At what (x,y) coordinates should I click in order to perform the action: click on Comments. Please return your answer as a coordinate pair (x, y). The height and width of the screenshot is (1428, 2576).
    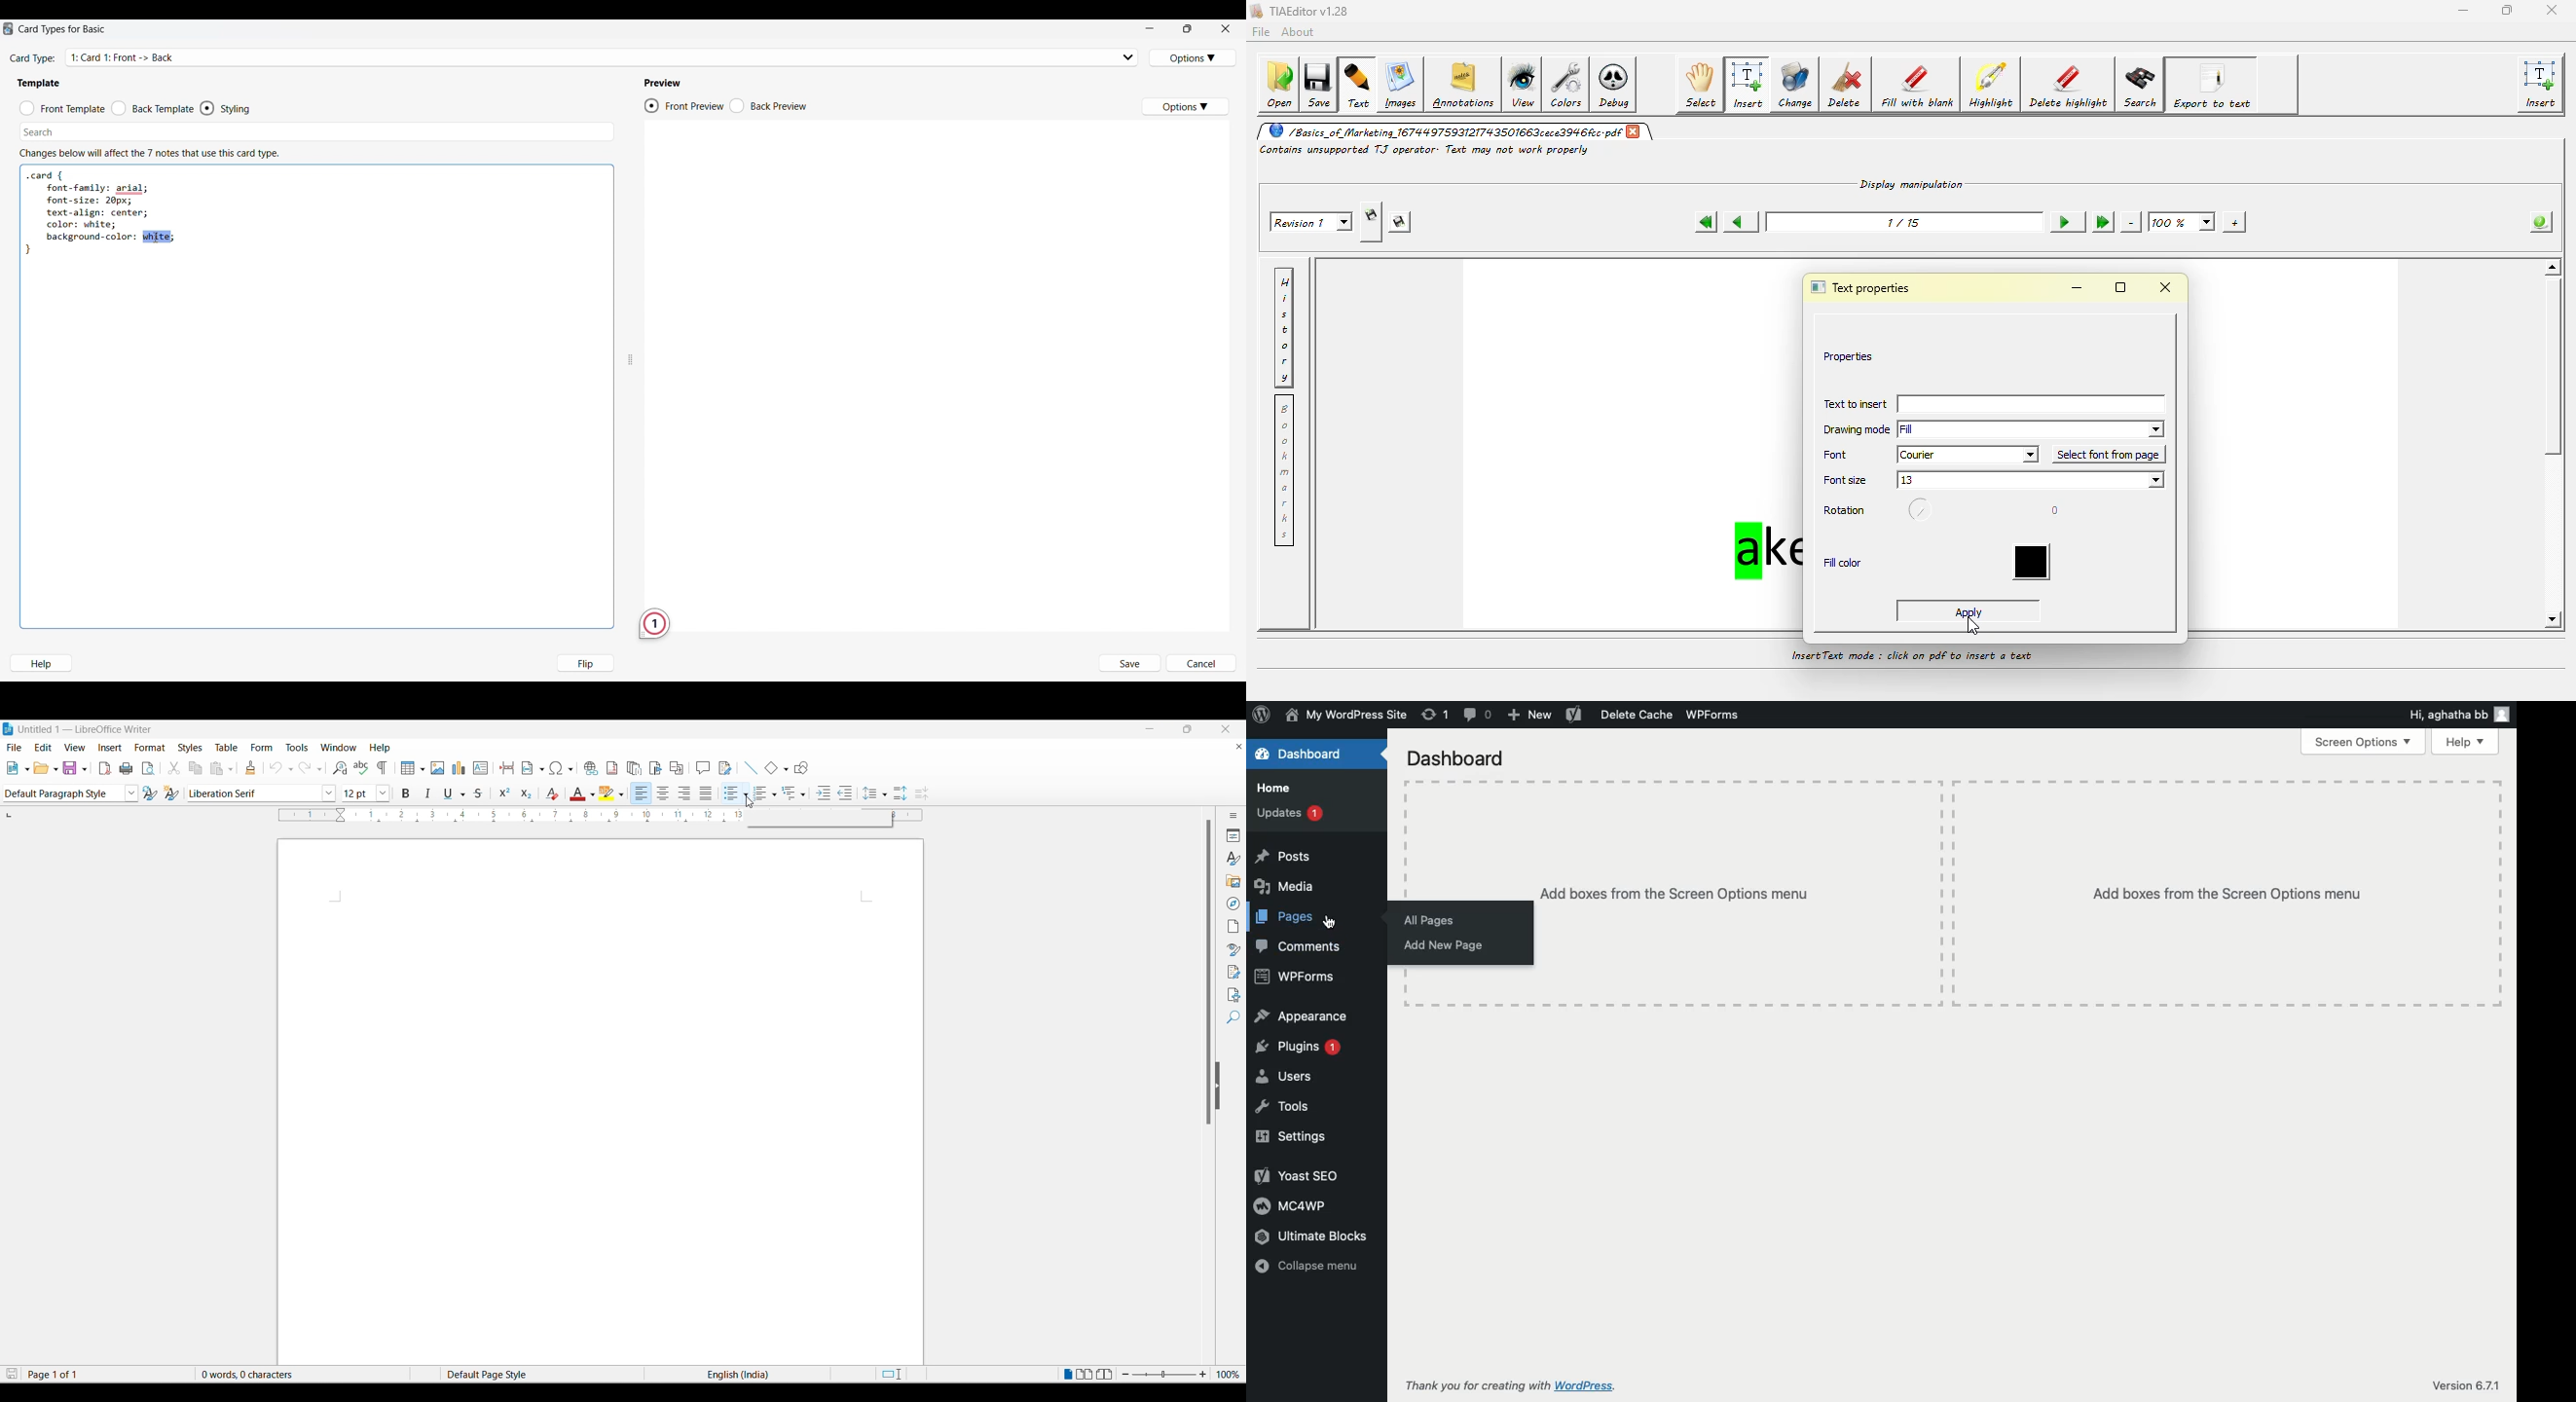
    Looking at the image, I should click on (1300, 947).